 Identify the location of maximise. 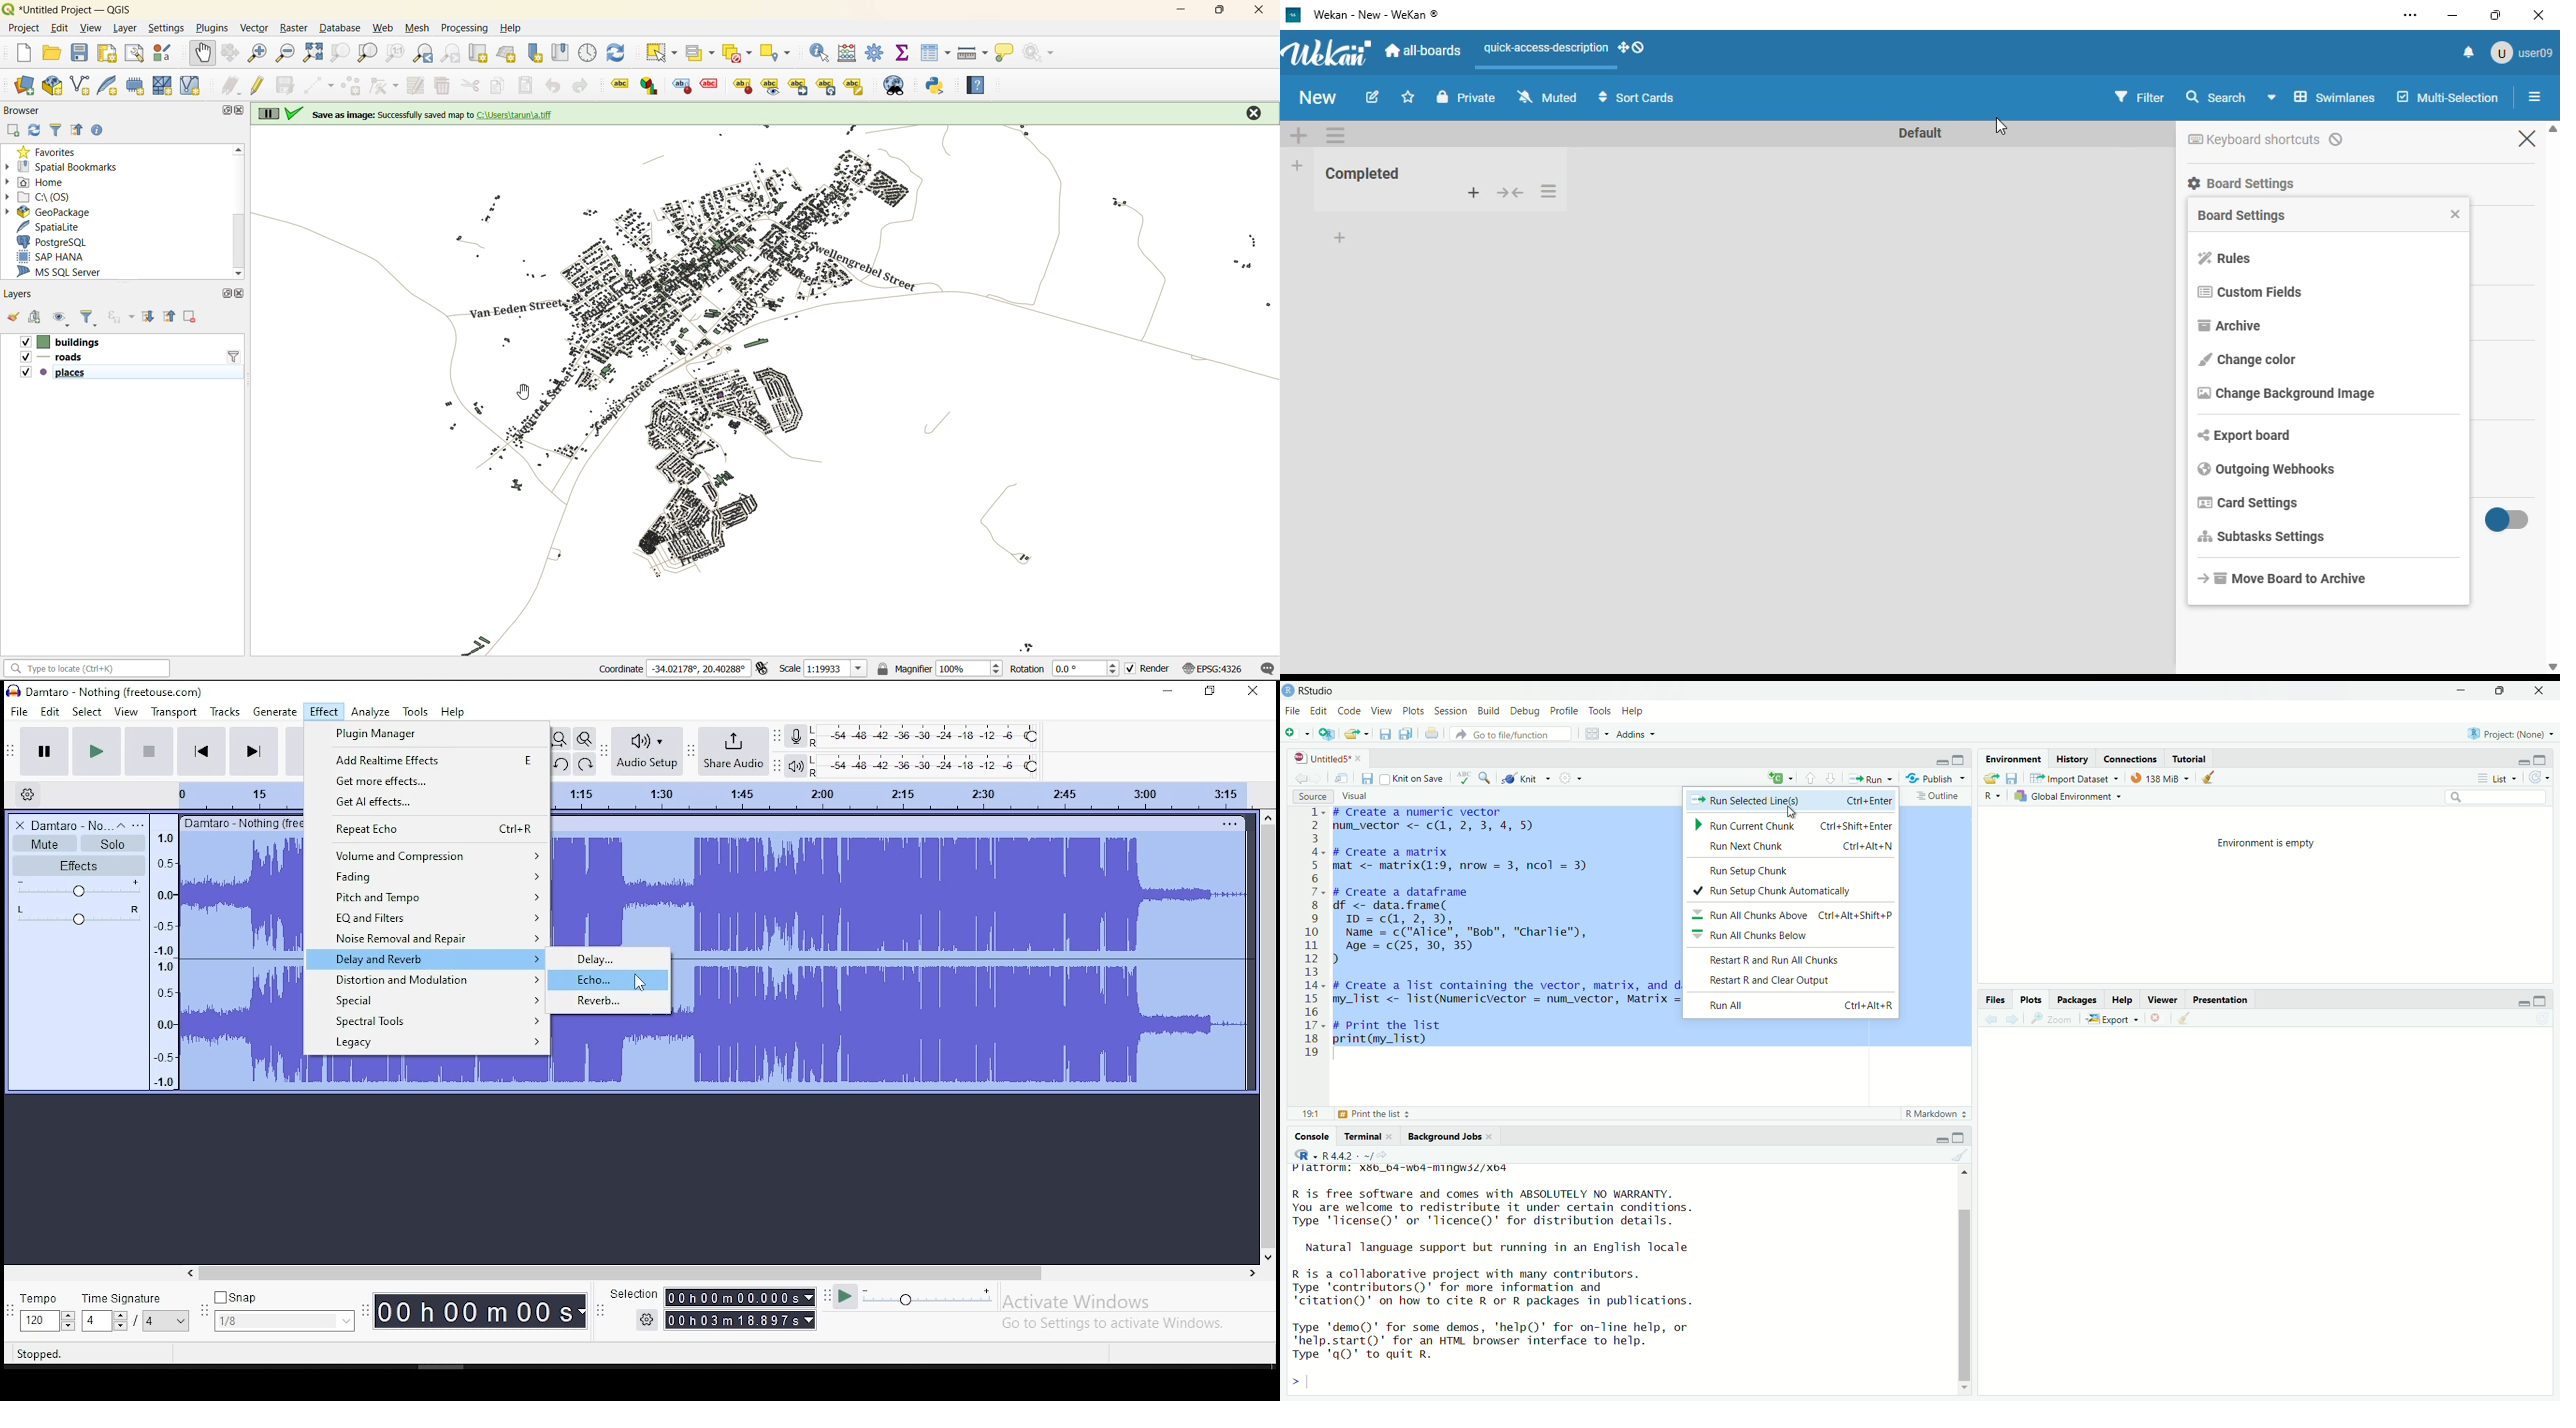
(1963, 1136).